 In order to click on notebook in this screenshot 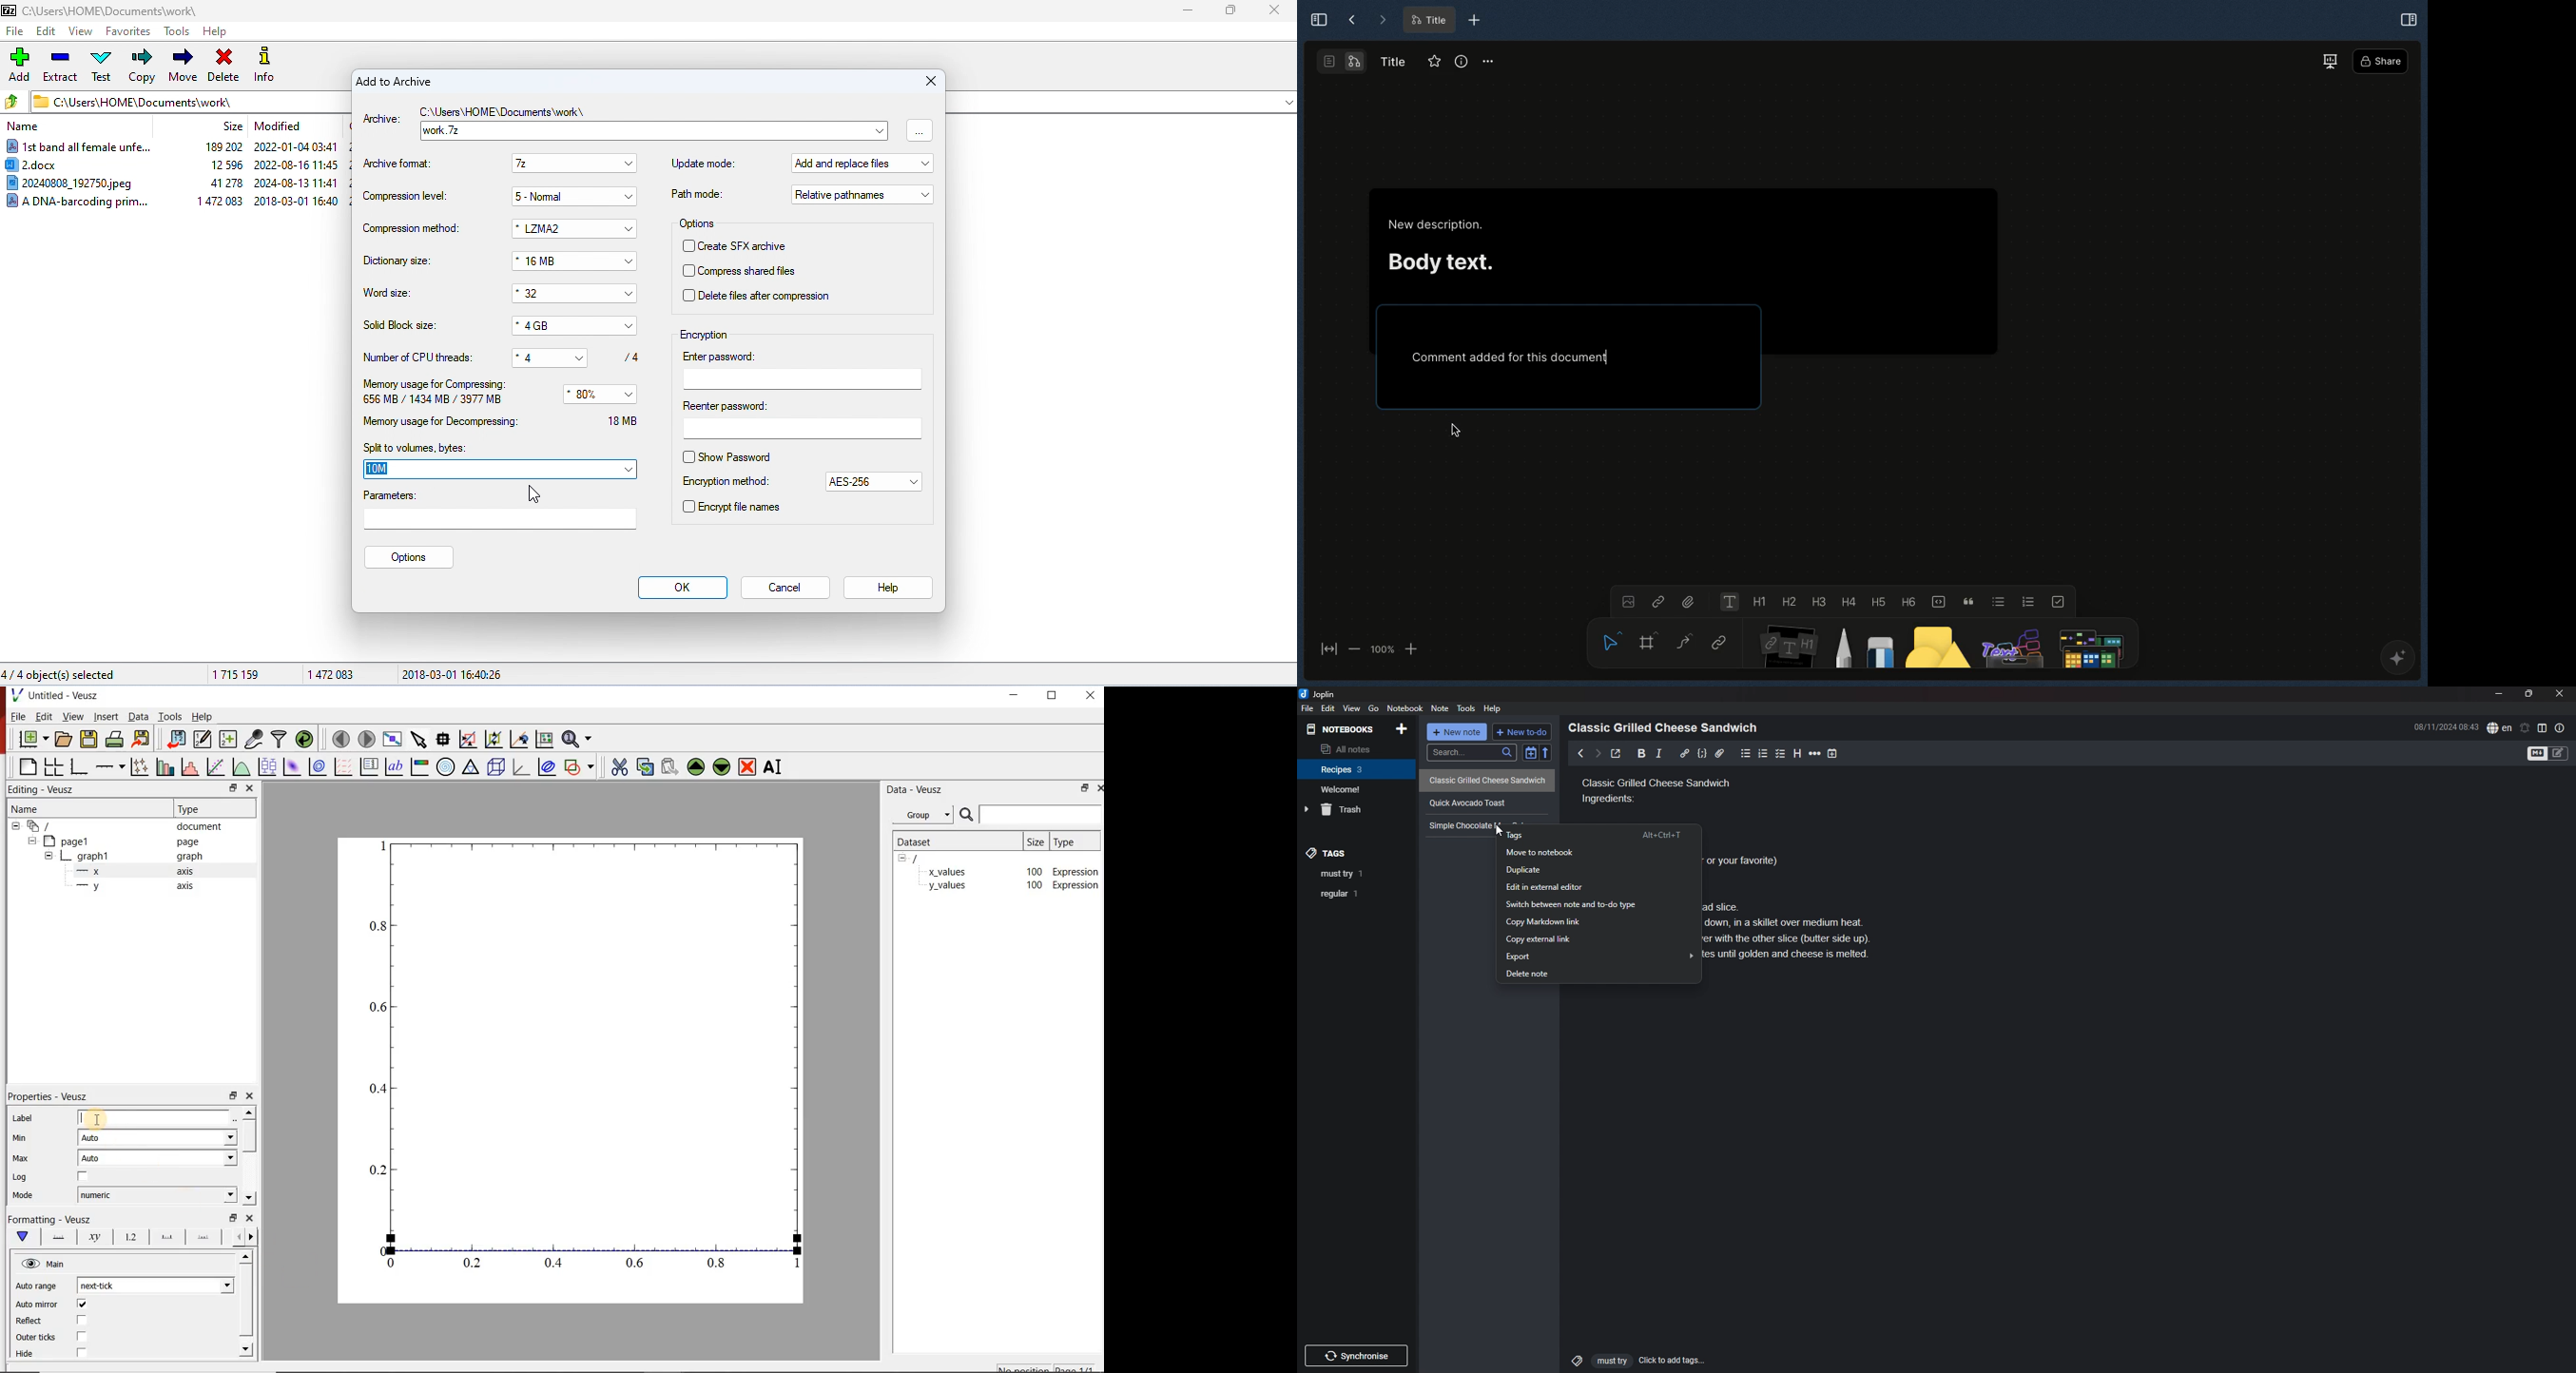, I will do `click(1406, 708)`.